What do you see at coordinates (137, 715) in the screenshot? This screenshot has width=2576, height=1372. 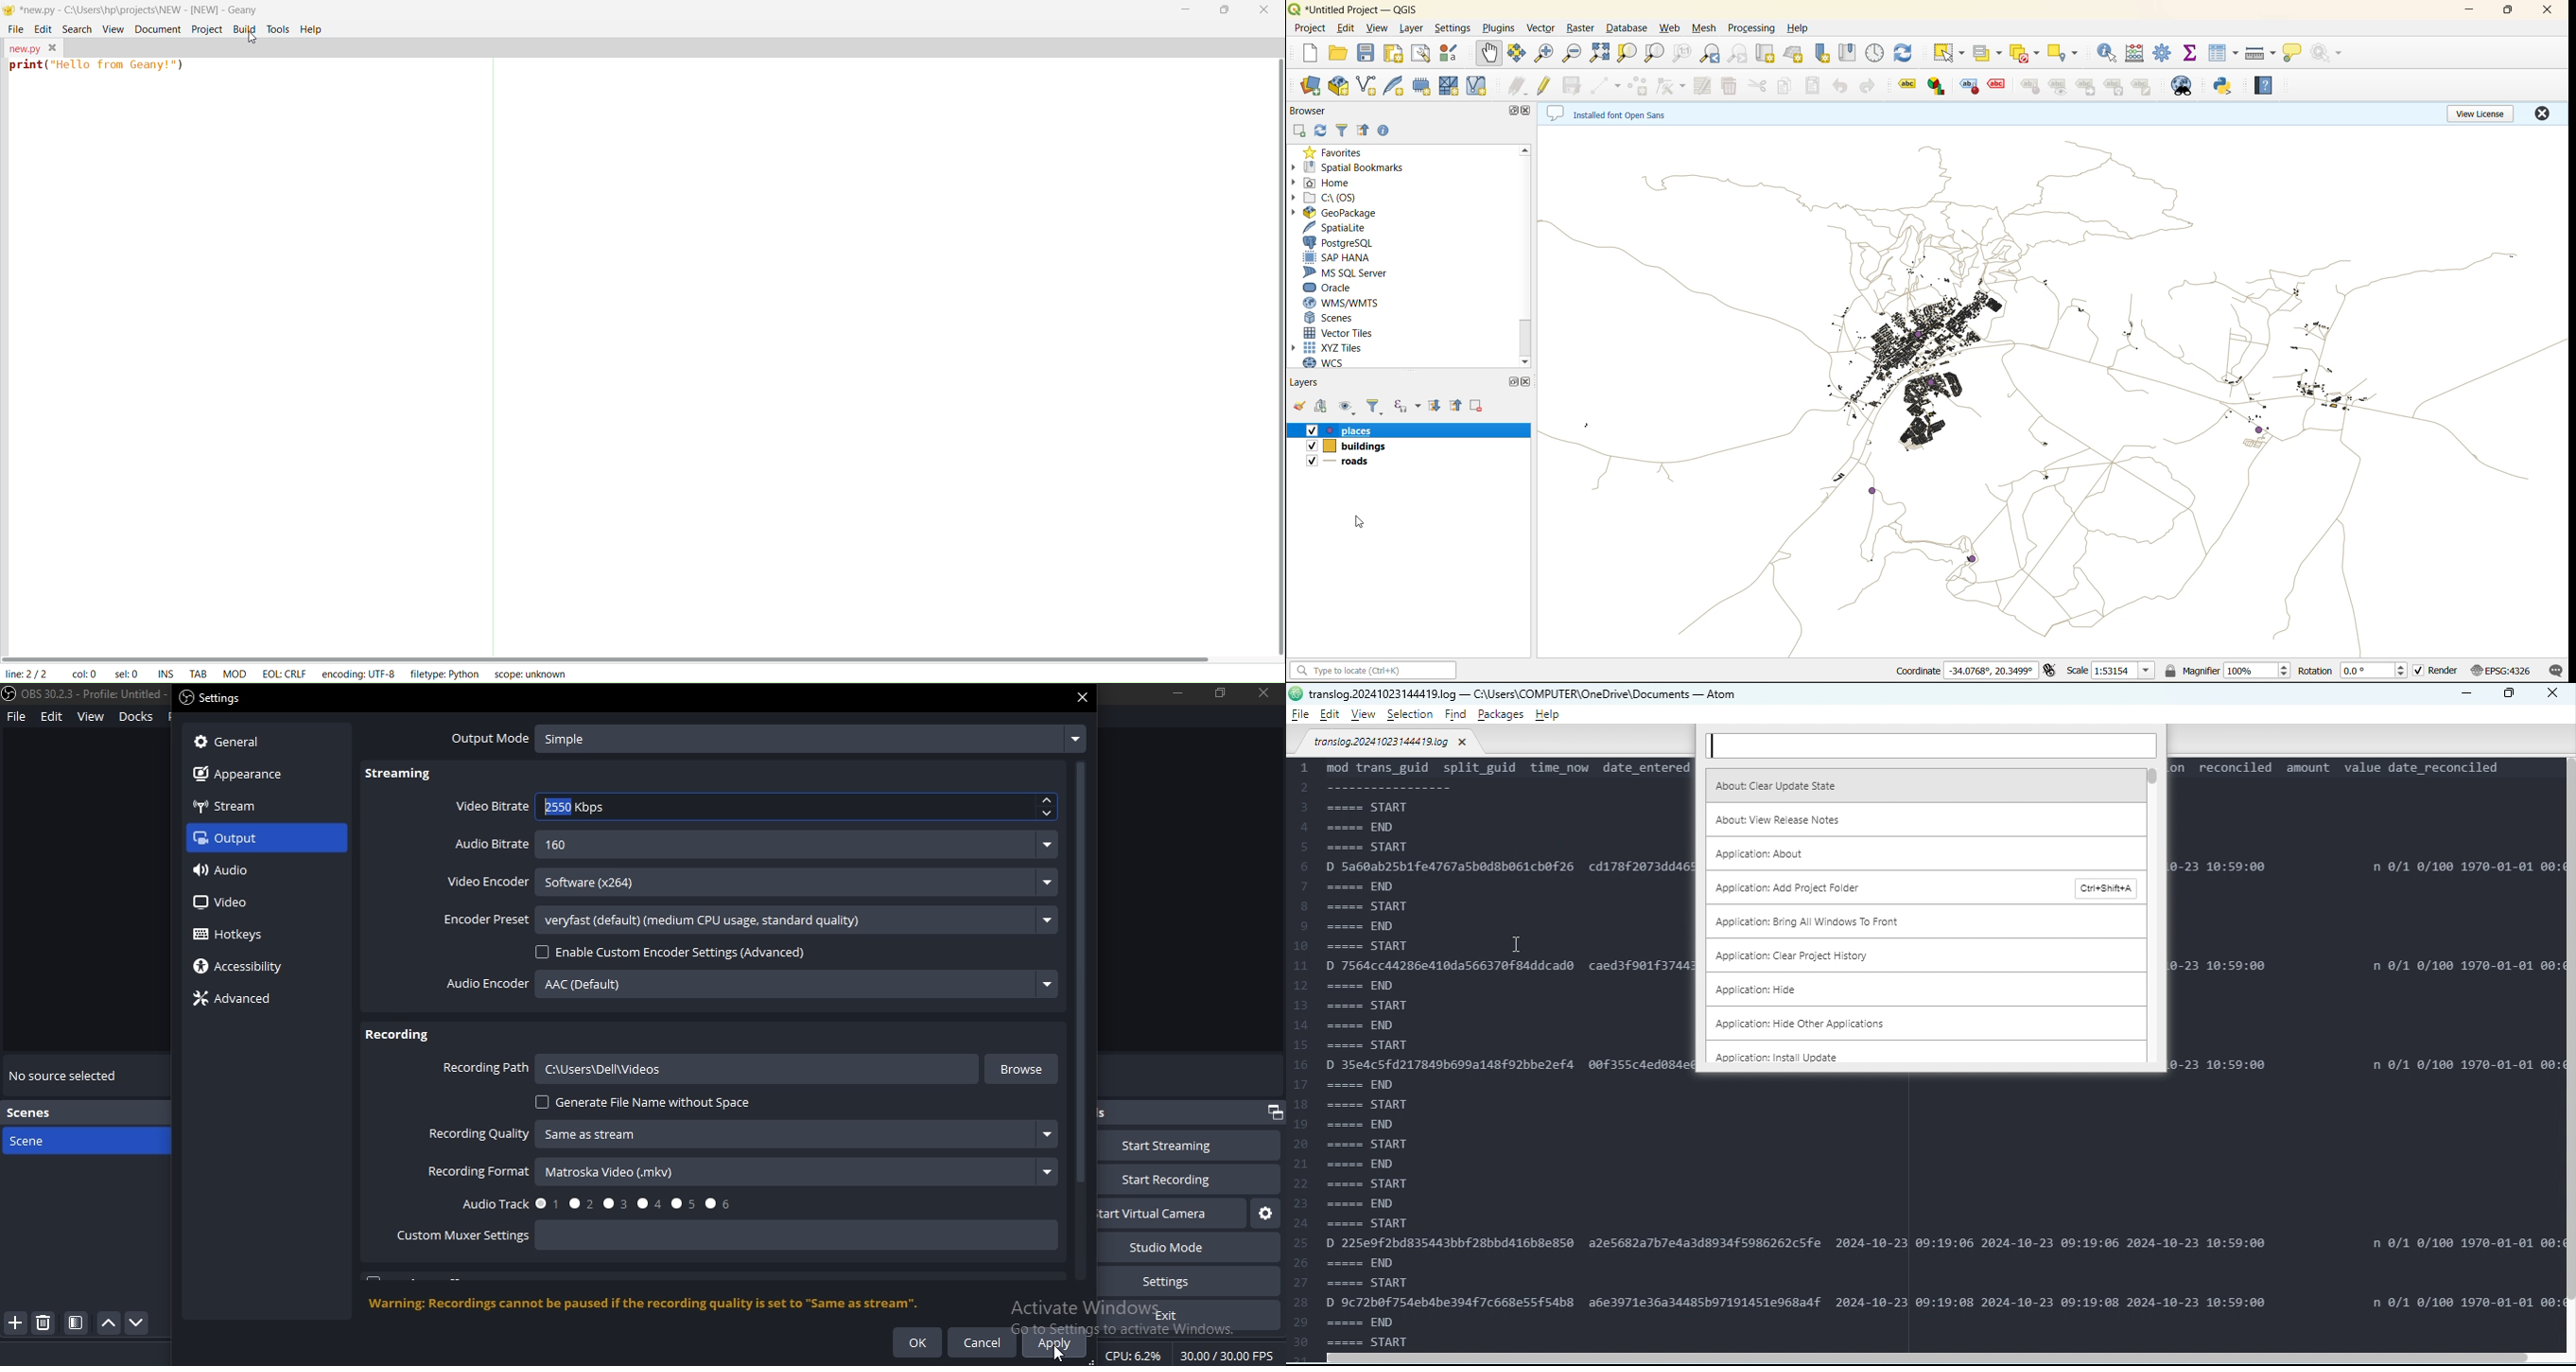 I see `docks` at bounding box center [137, 715].